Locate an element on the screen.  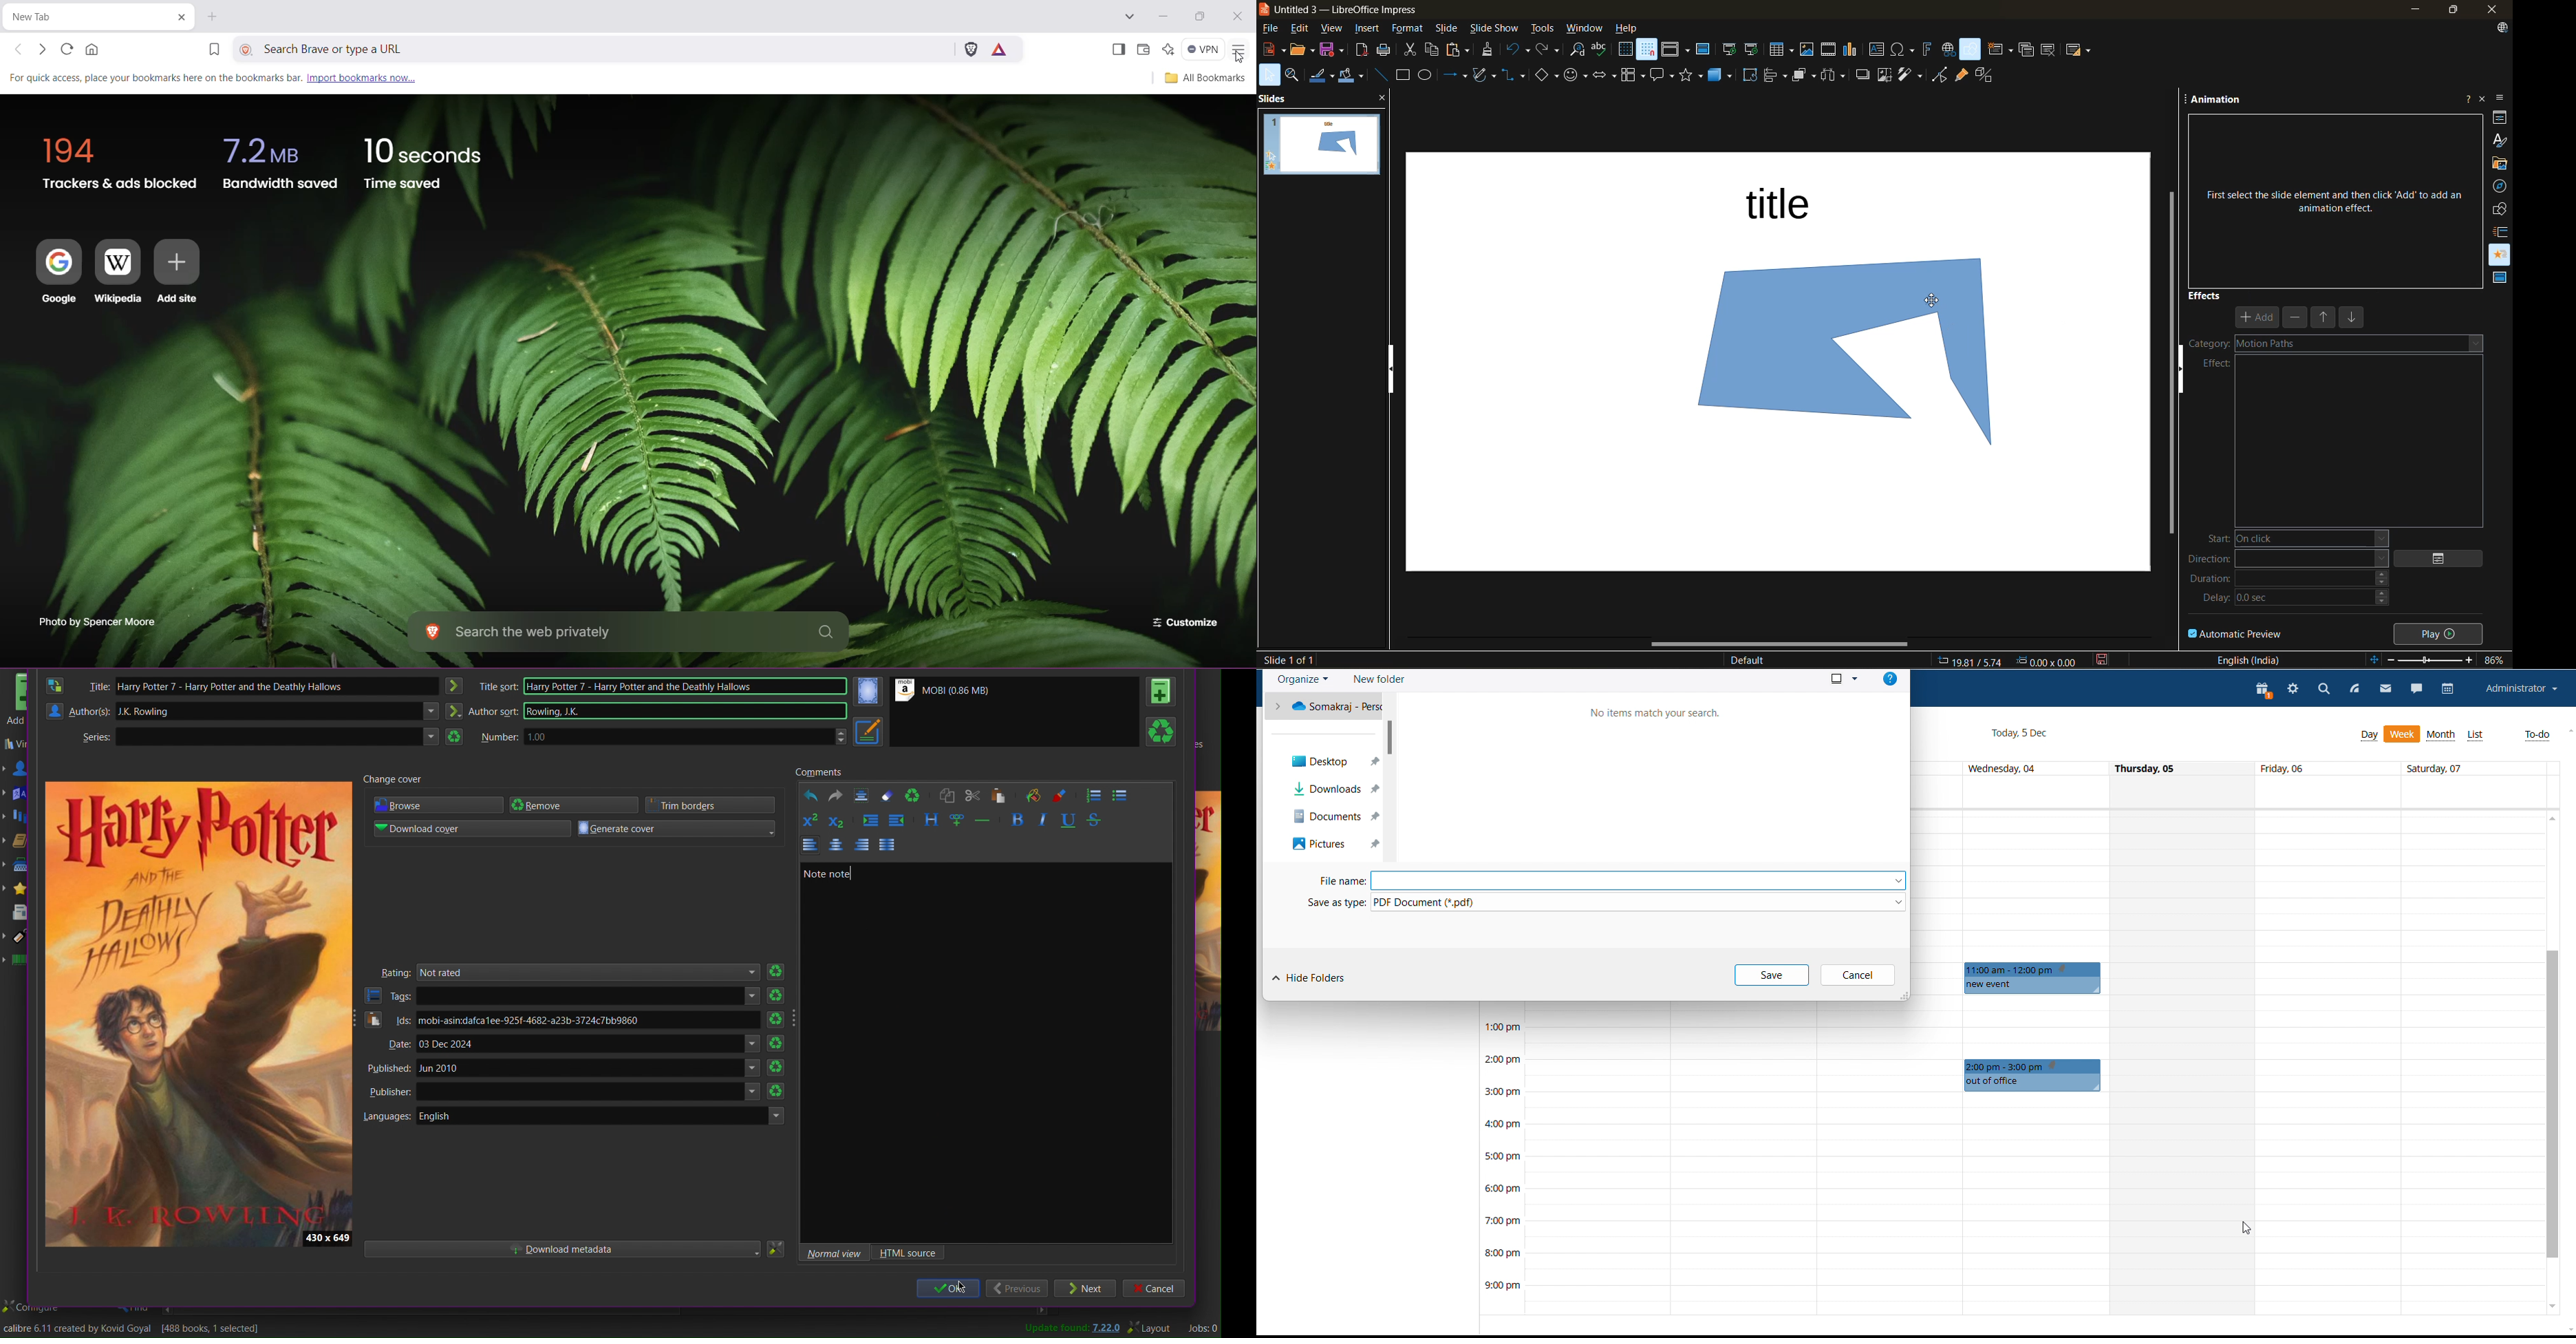
view is located at coordinates (1332, 30).